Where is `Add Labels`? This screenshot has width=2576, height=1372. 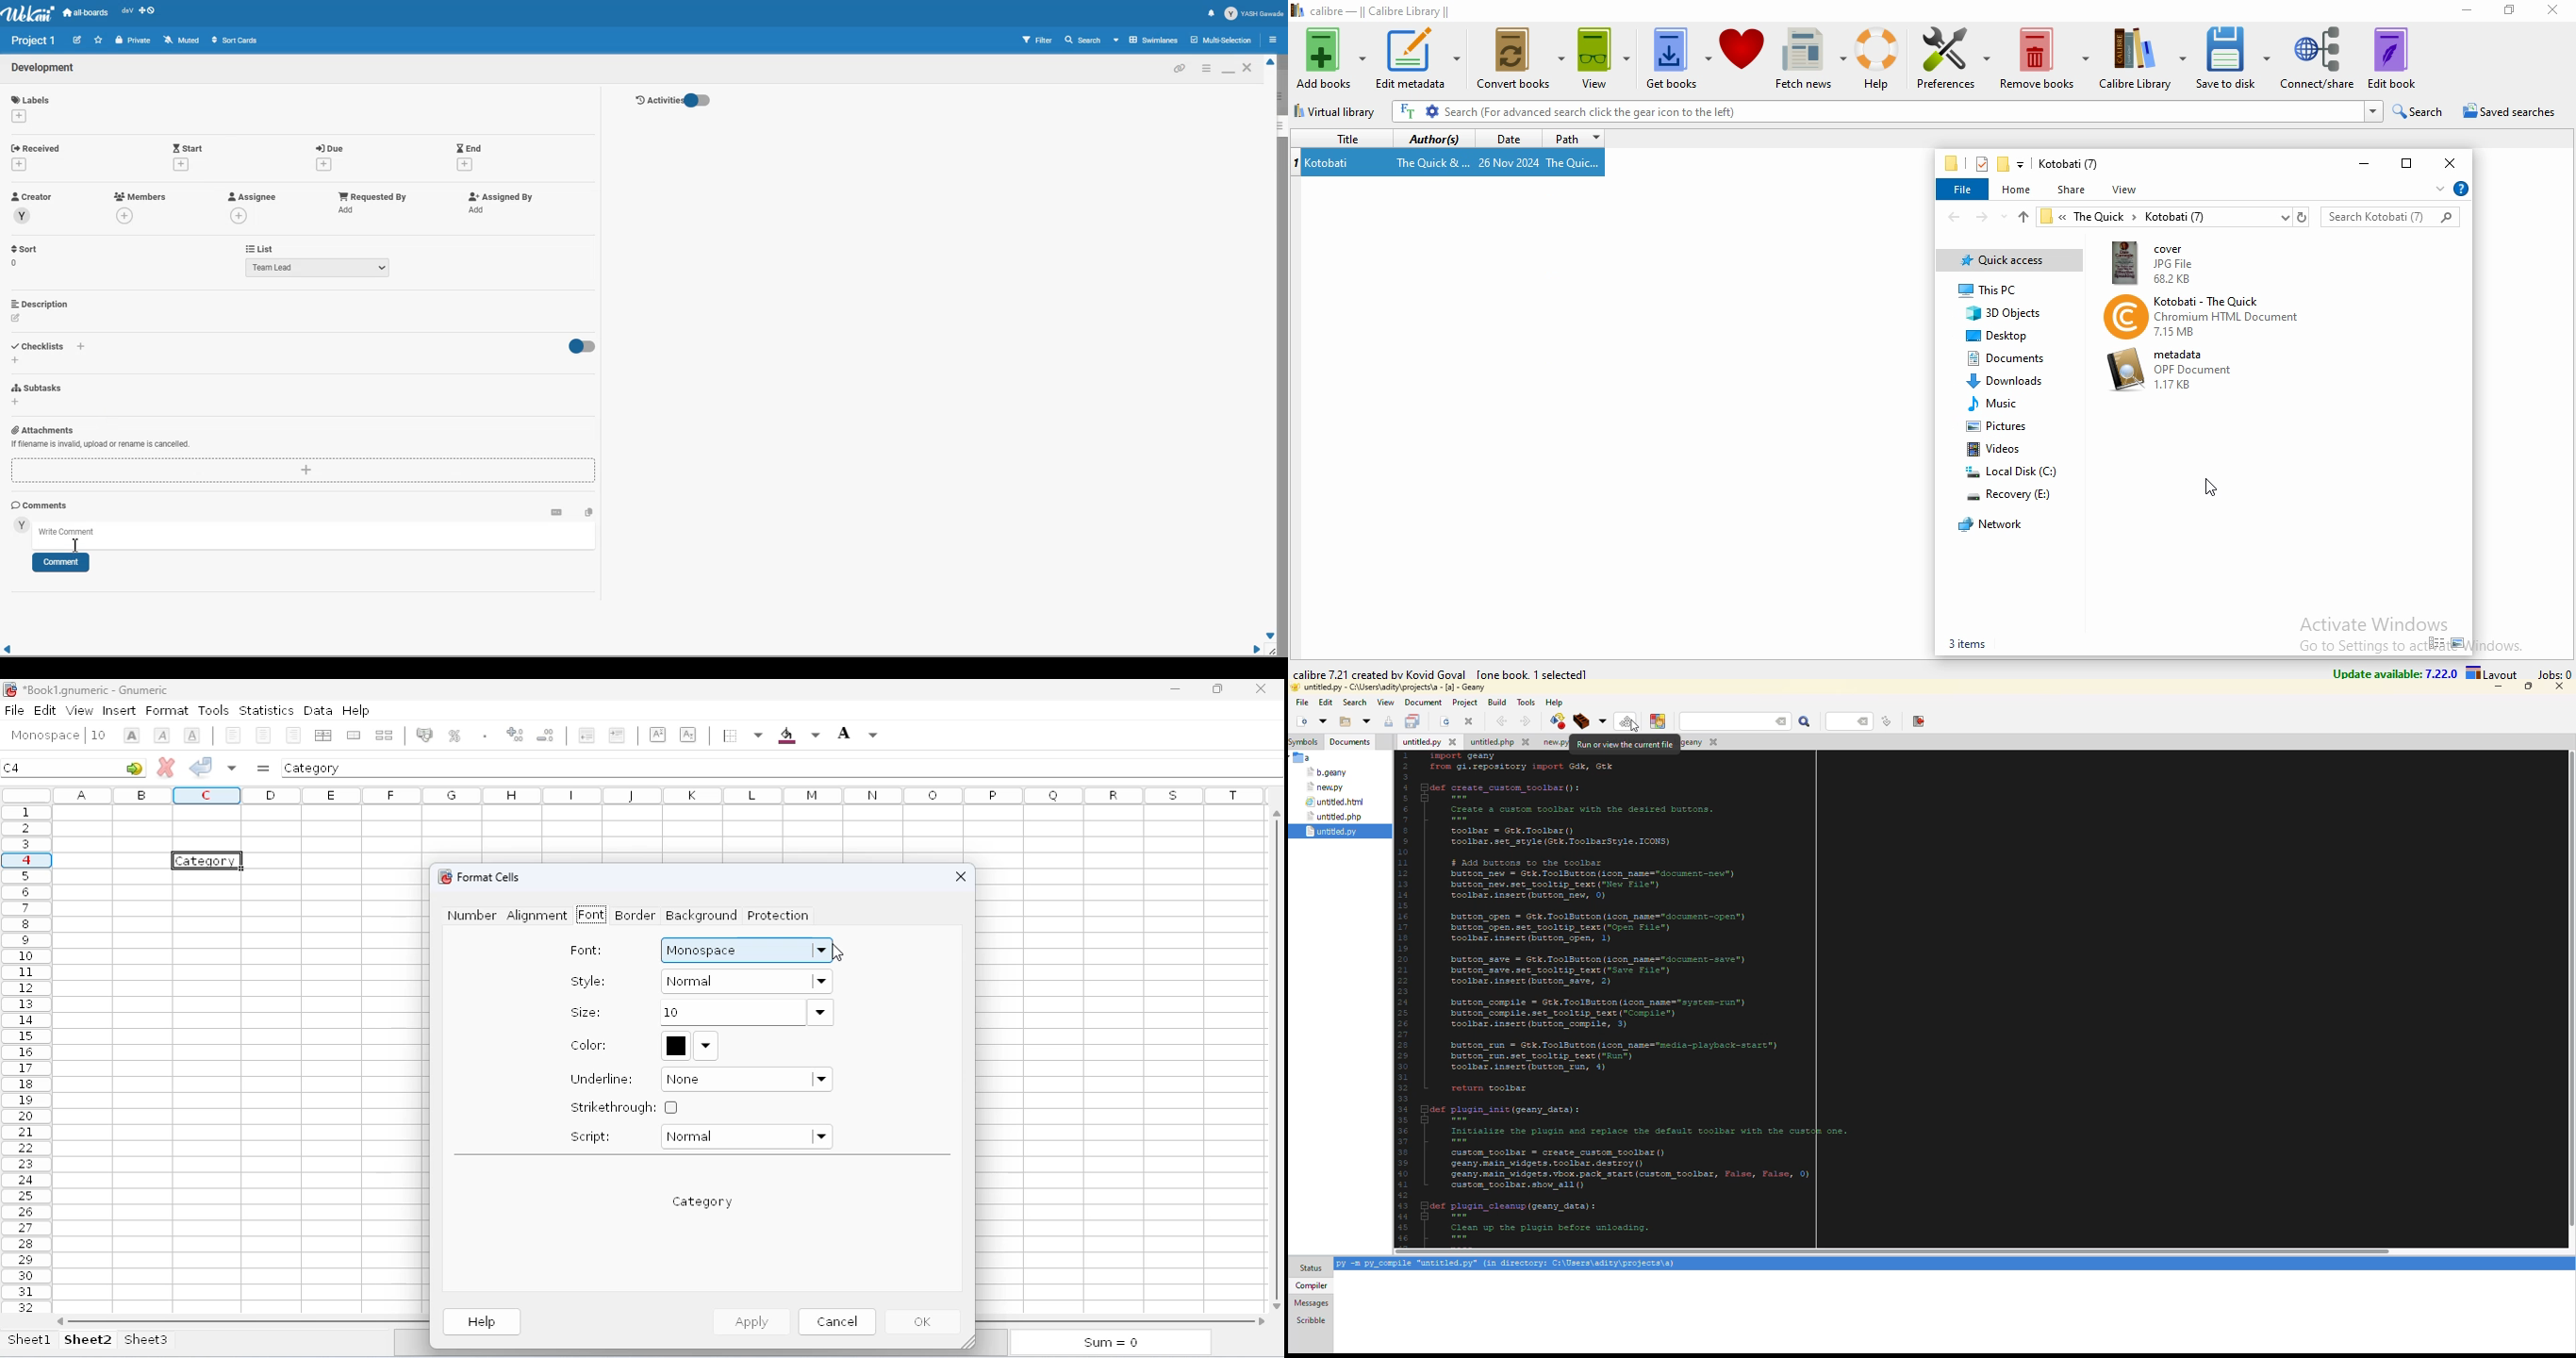 Add Labels is located at coordinates (32, 97).